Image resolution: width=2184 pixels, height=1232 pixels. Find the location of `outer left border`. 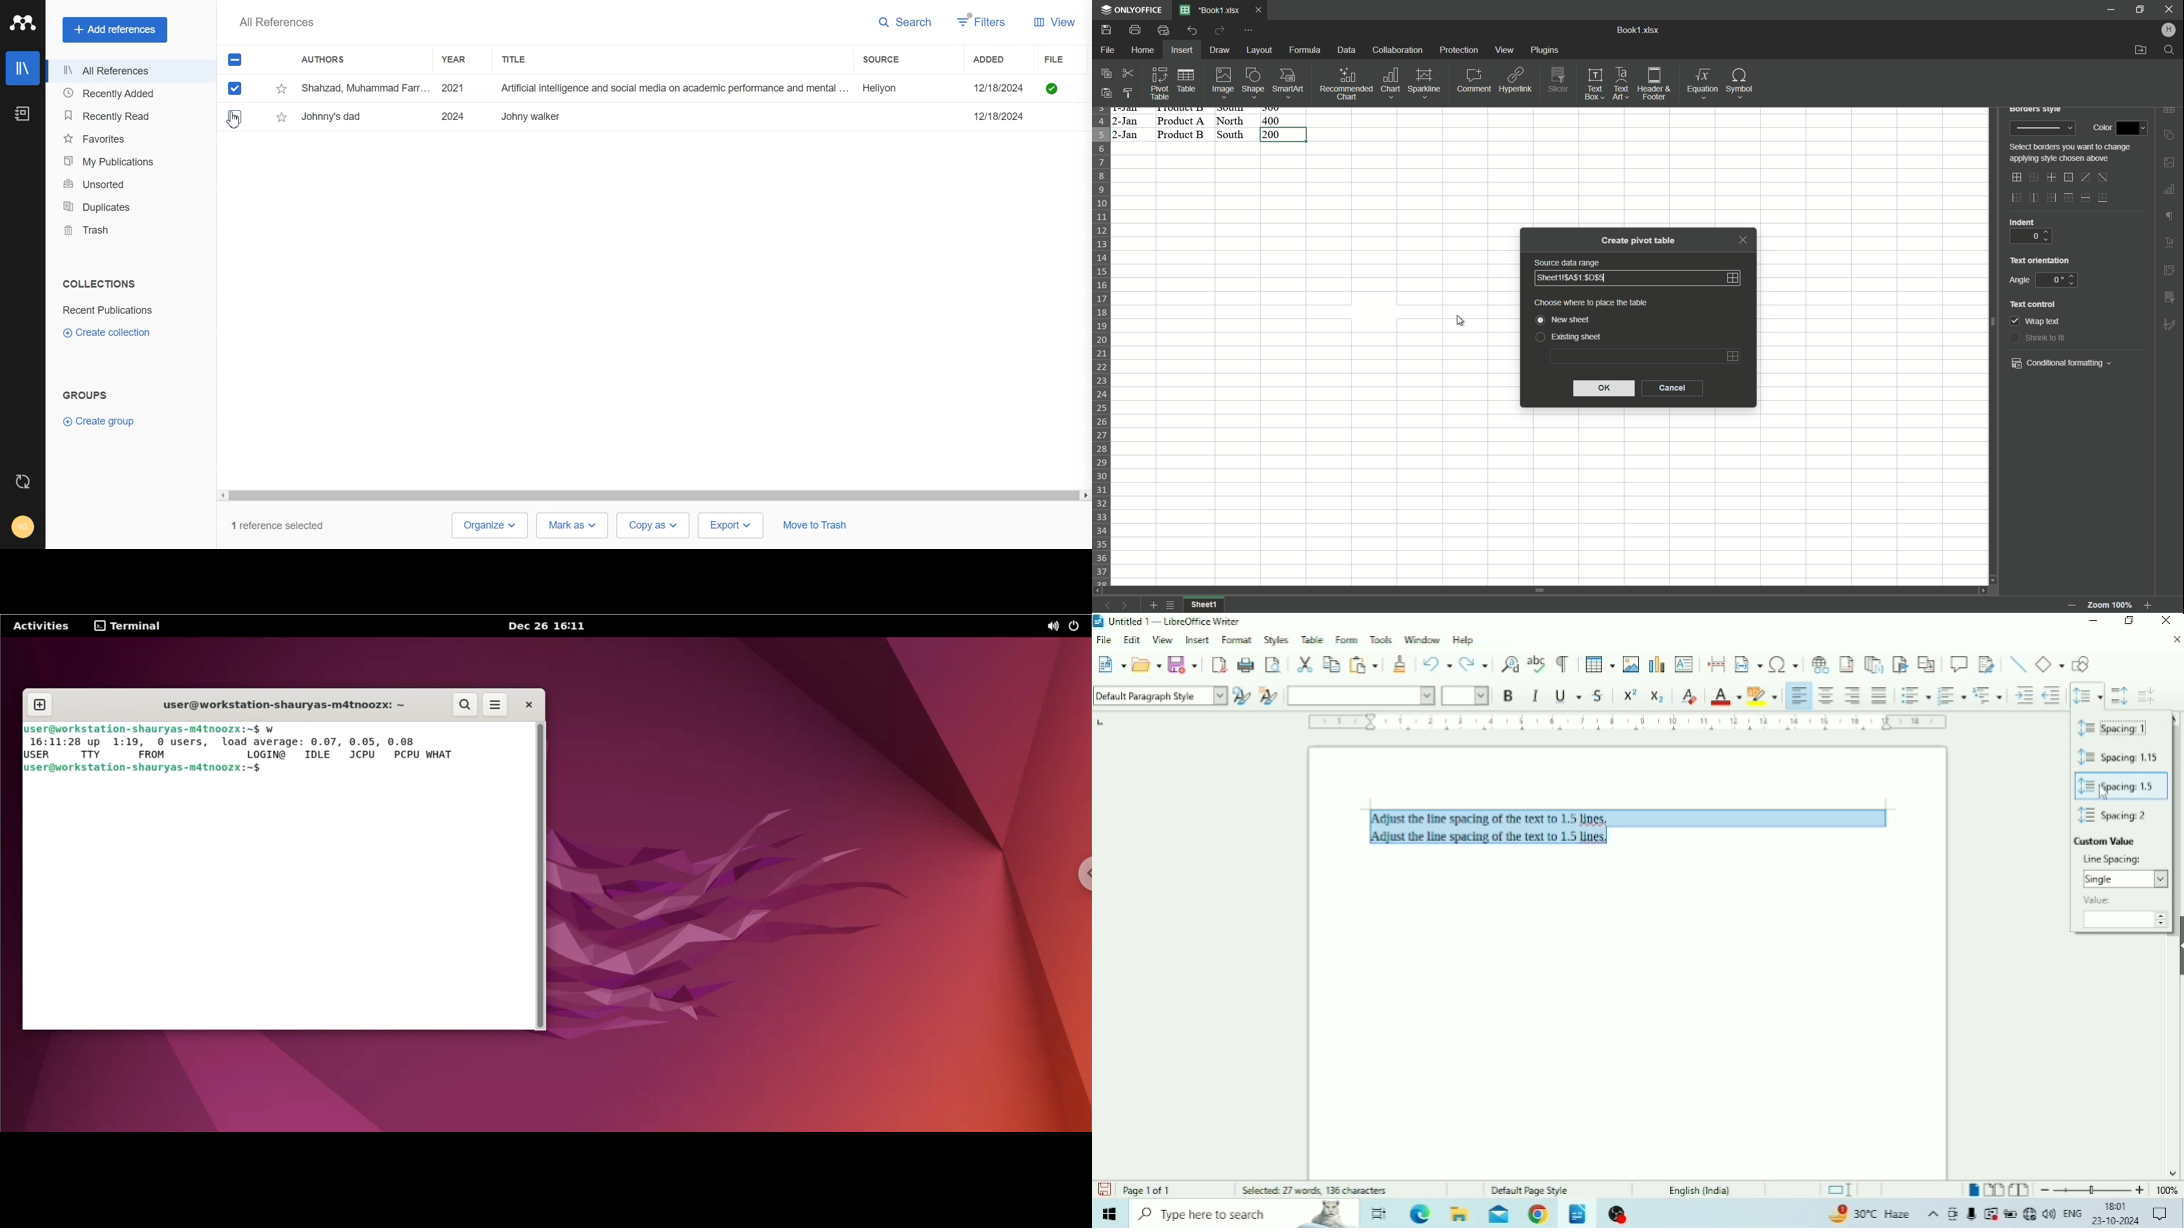

outer left border is located at coordinates (2017, 197).